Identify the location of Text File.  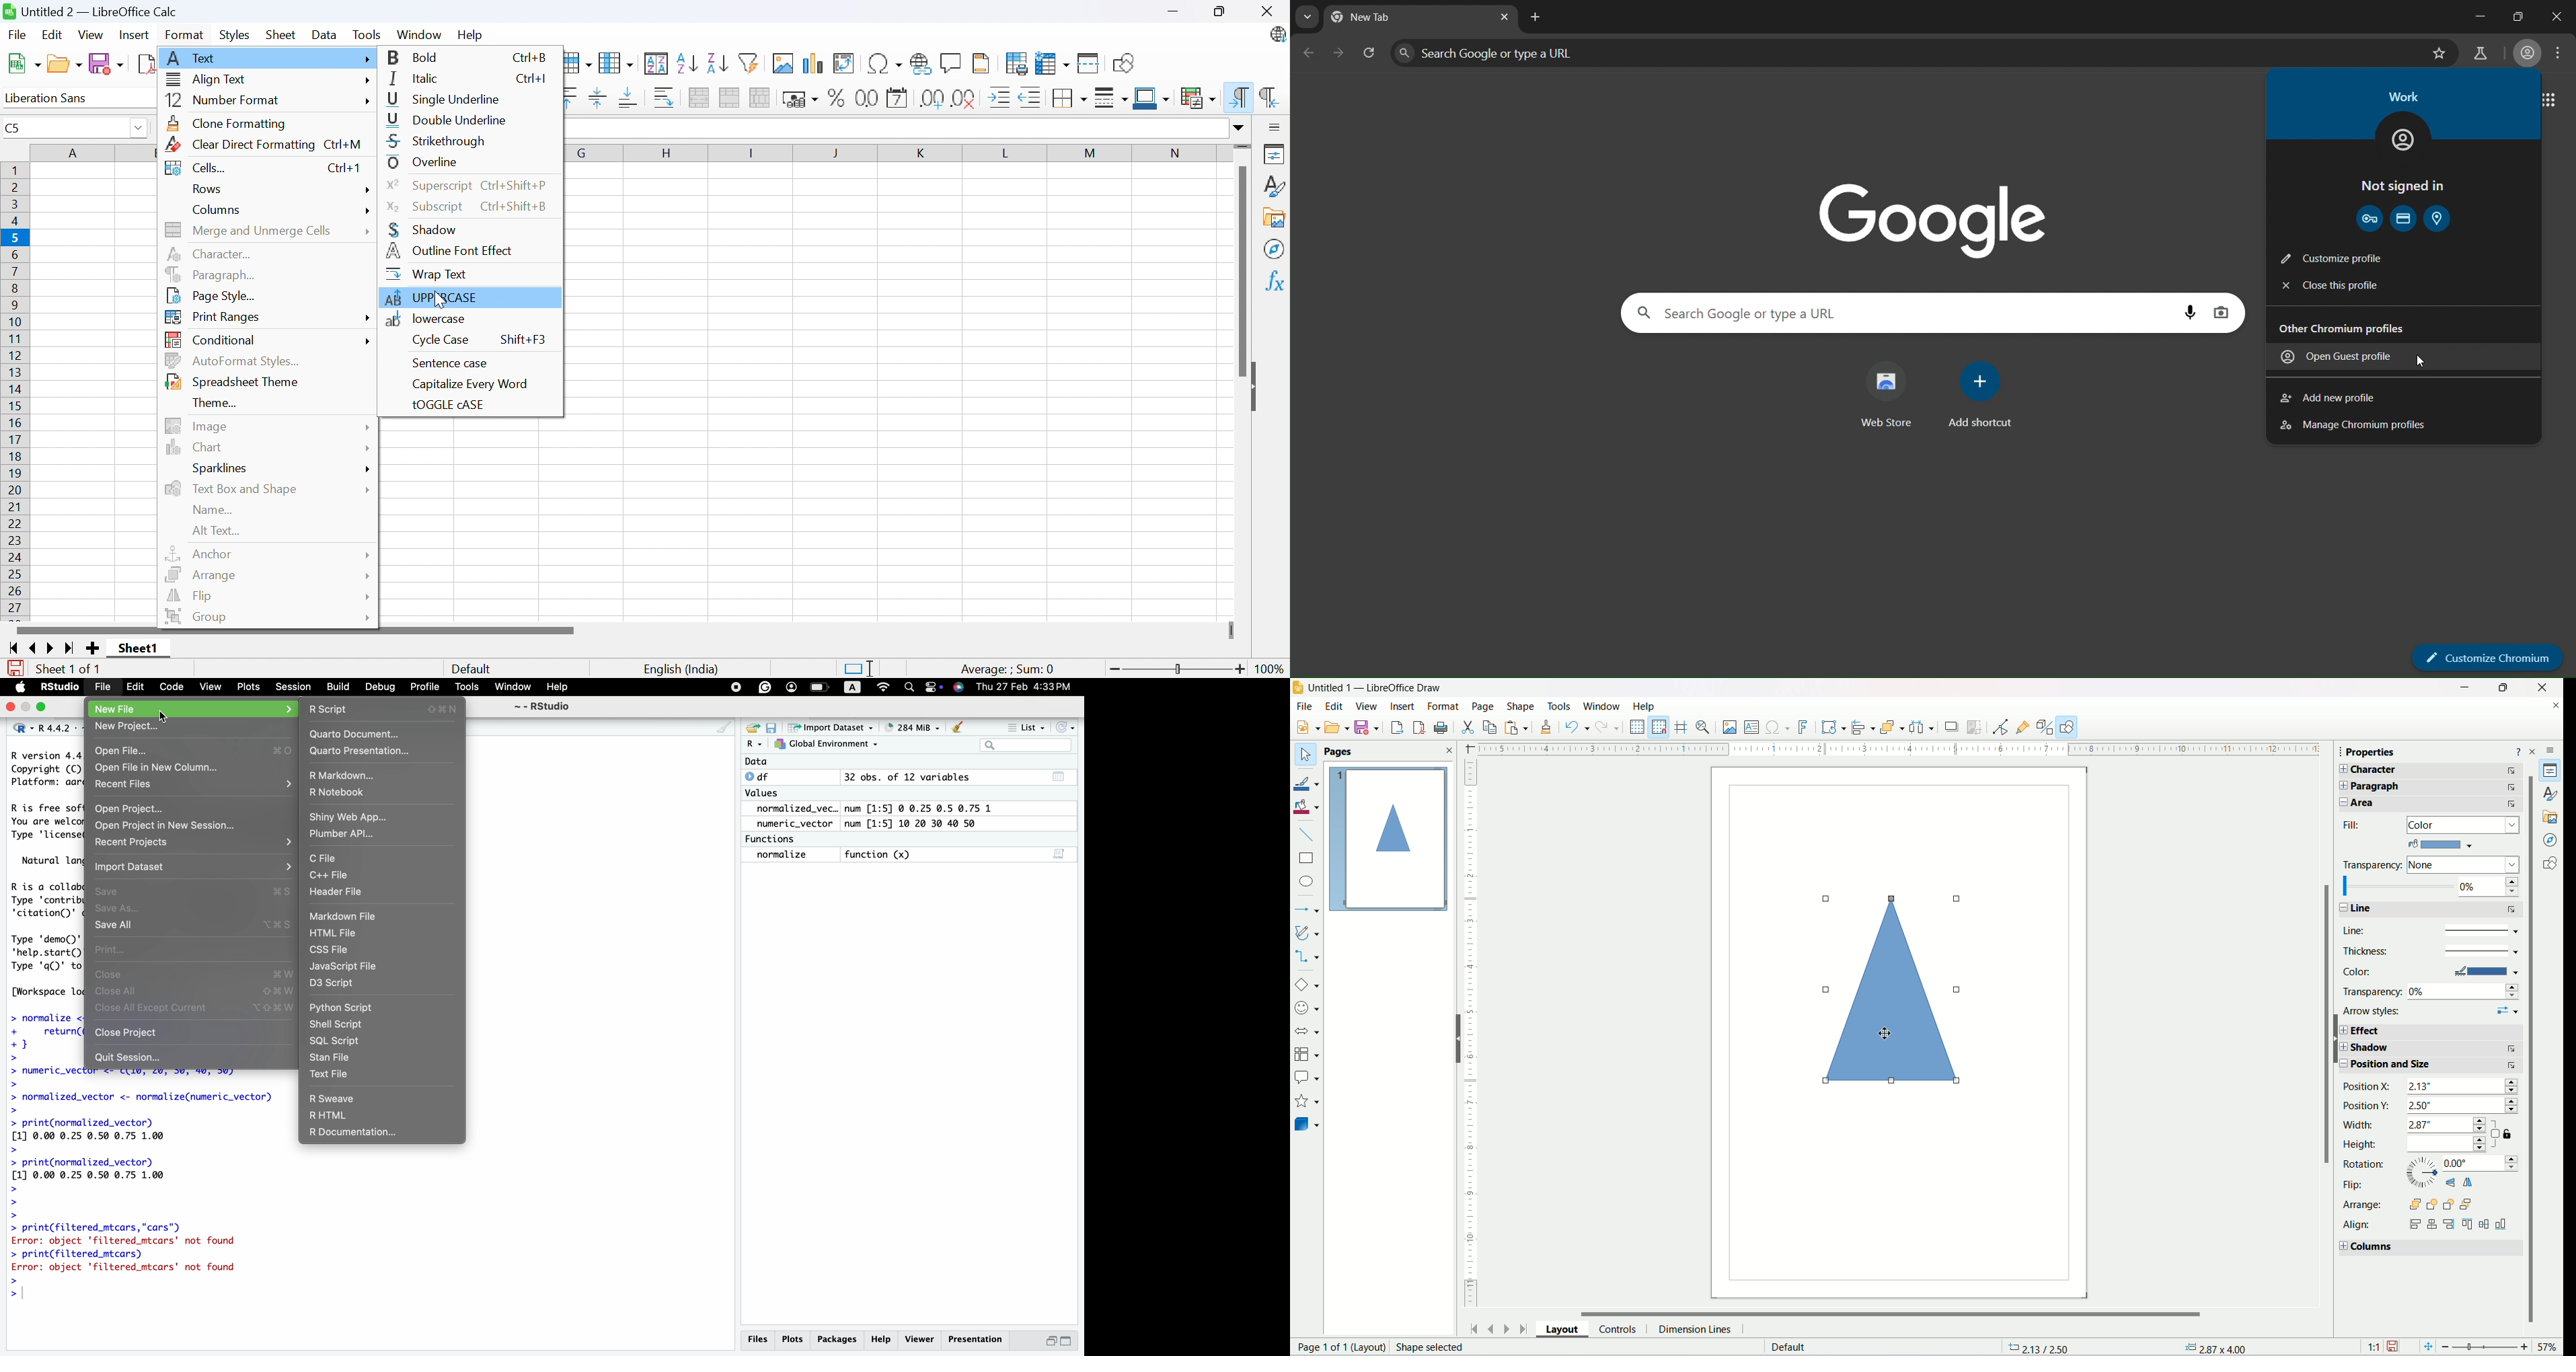
(332, 1074).